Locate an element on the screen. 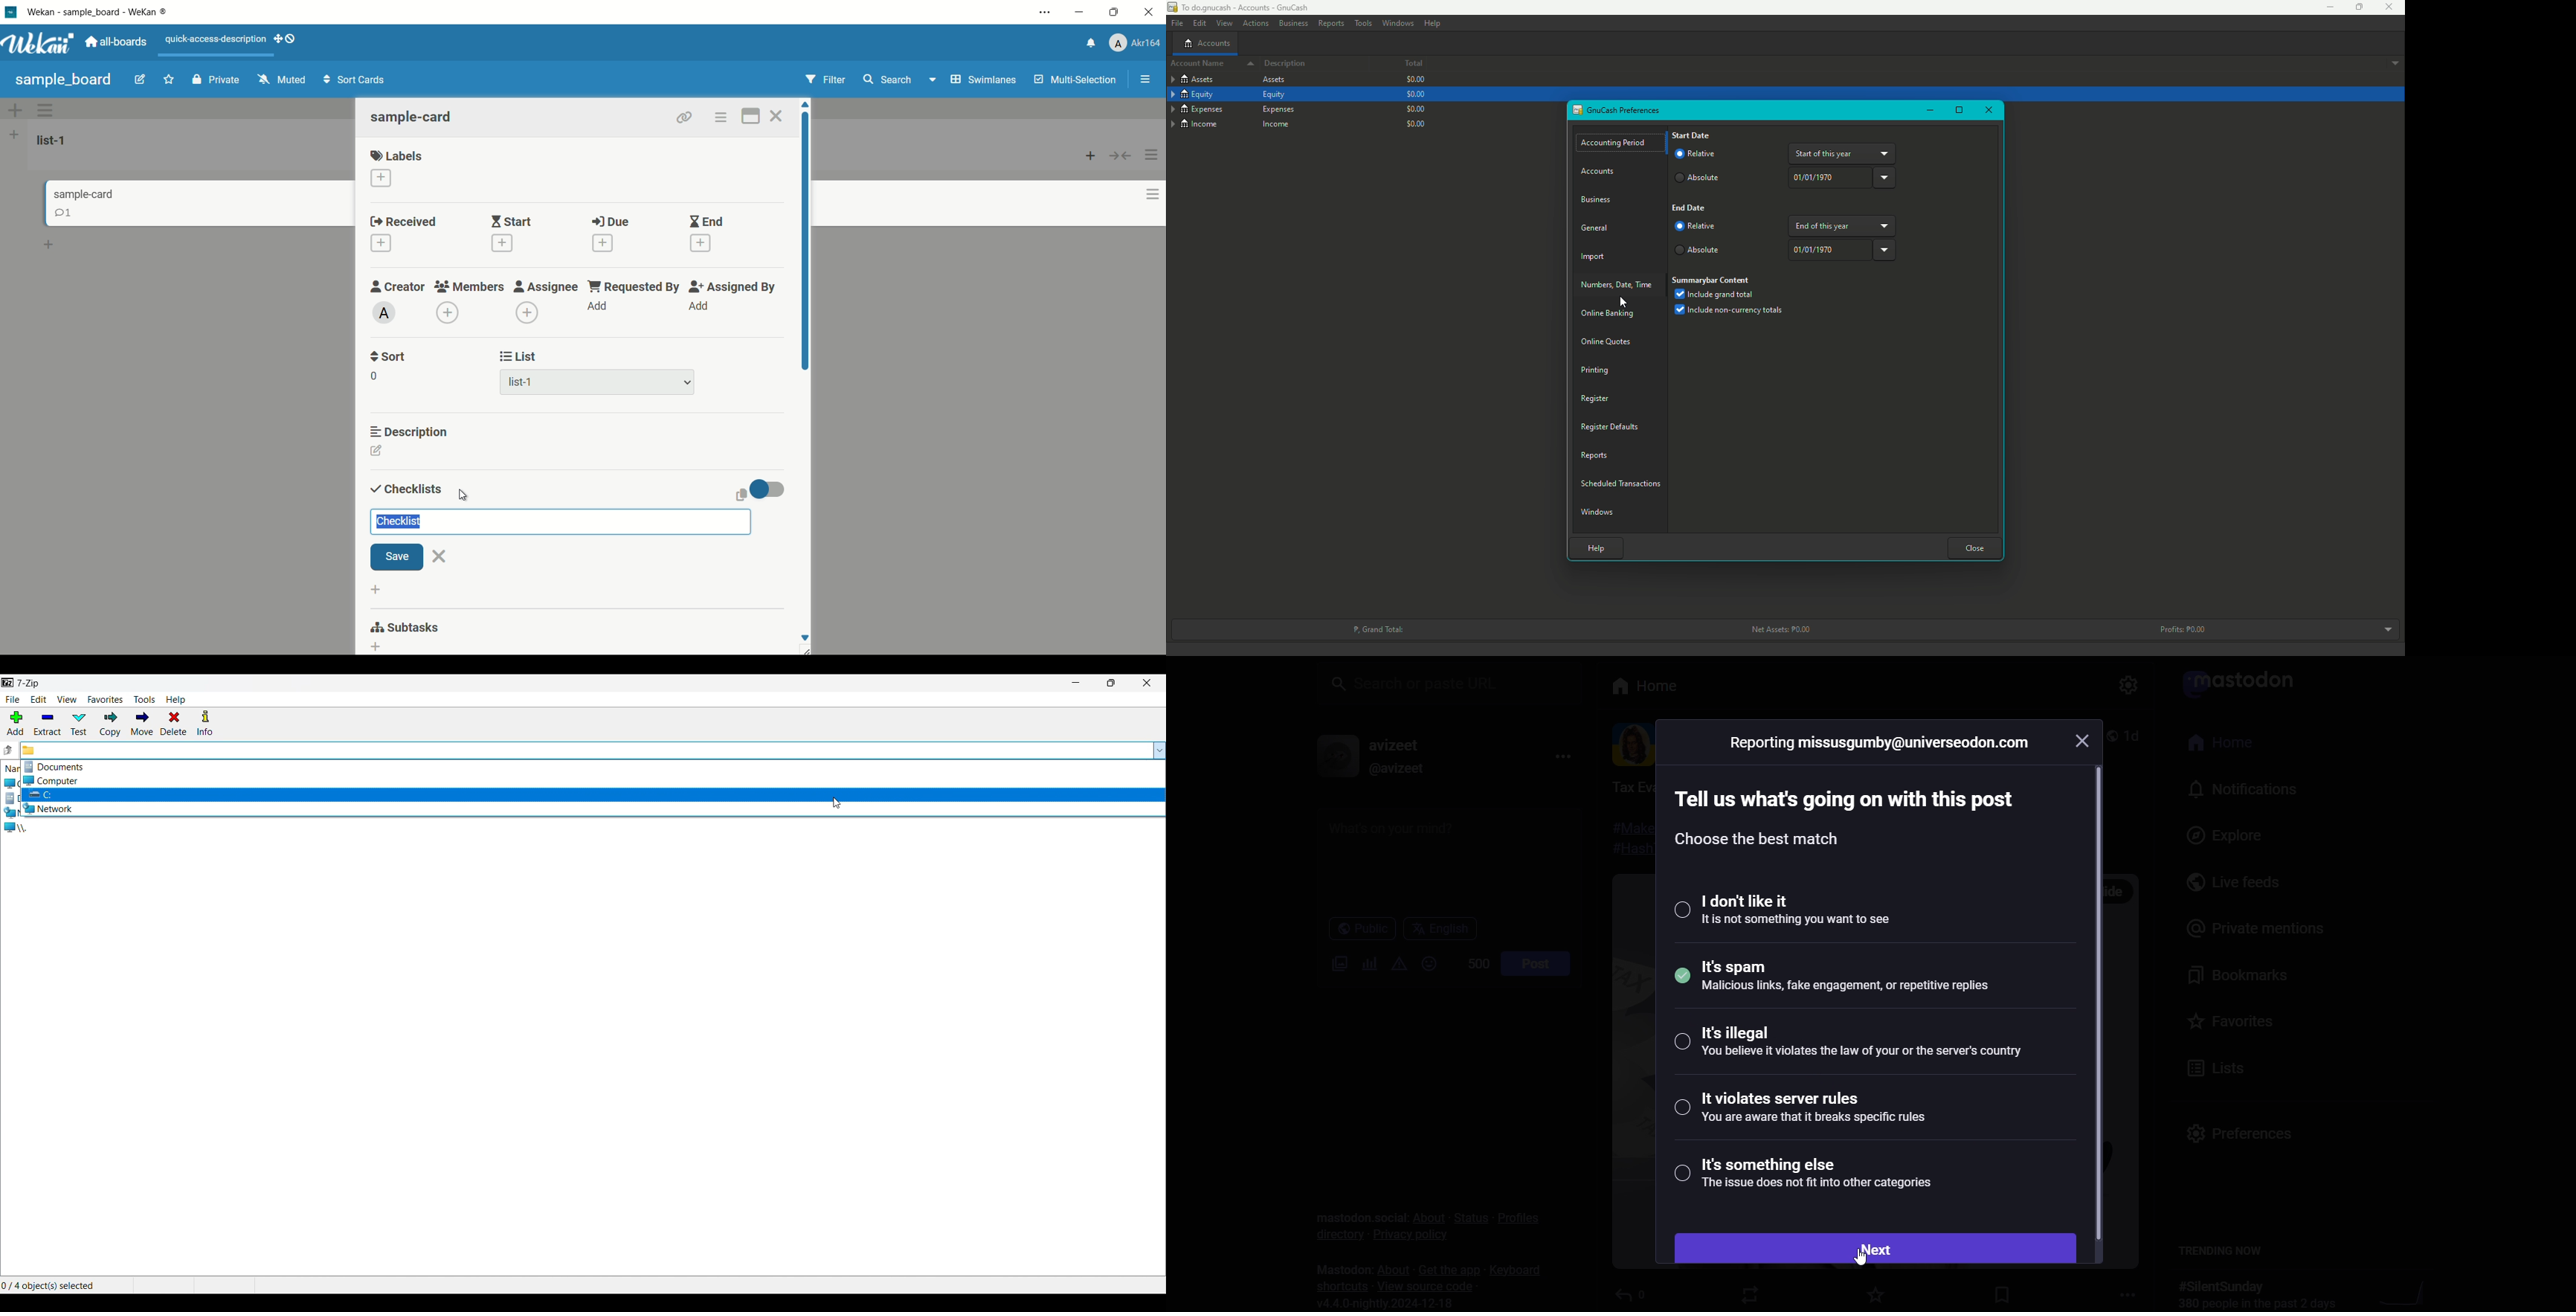  checklists is located at coordinates (406, 490).